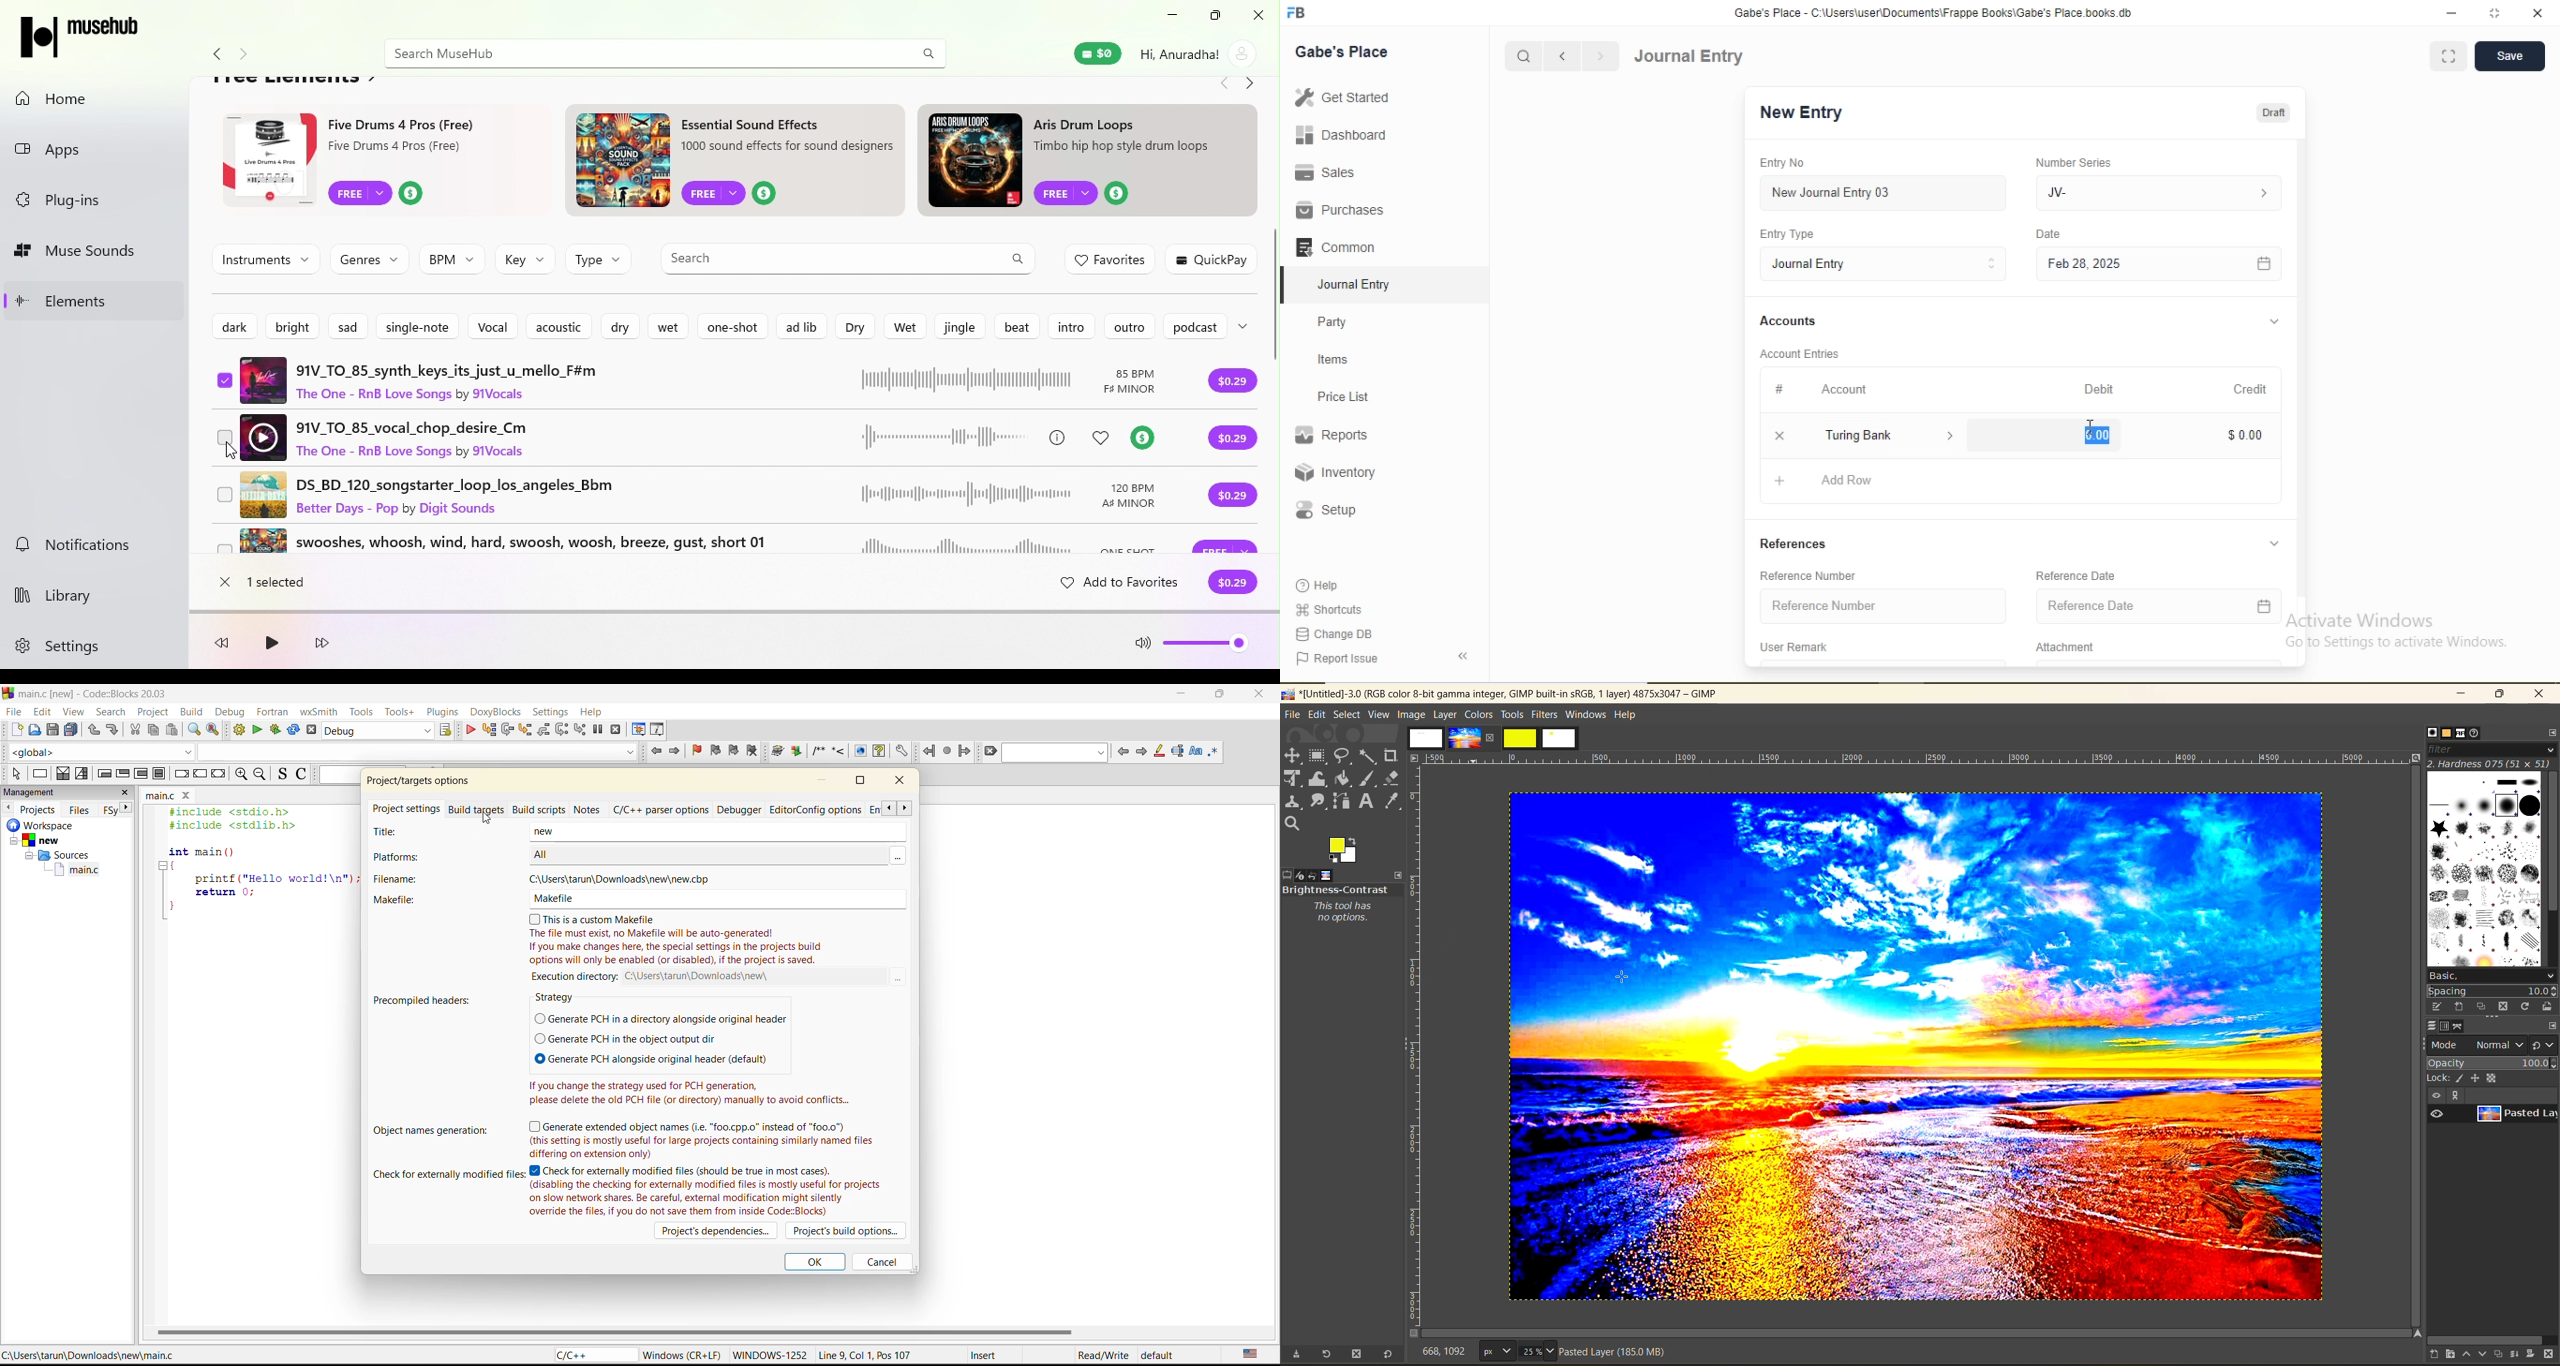 This screenshot has height=1372, width=2576. I want to click on selected text, so click(1179, 751).